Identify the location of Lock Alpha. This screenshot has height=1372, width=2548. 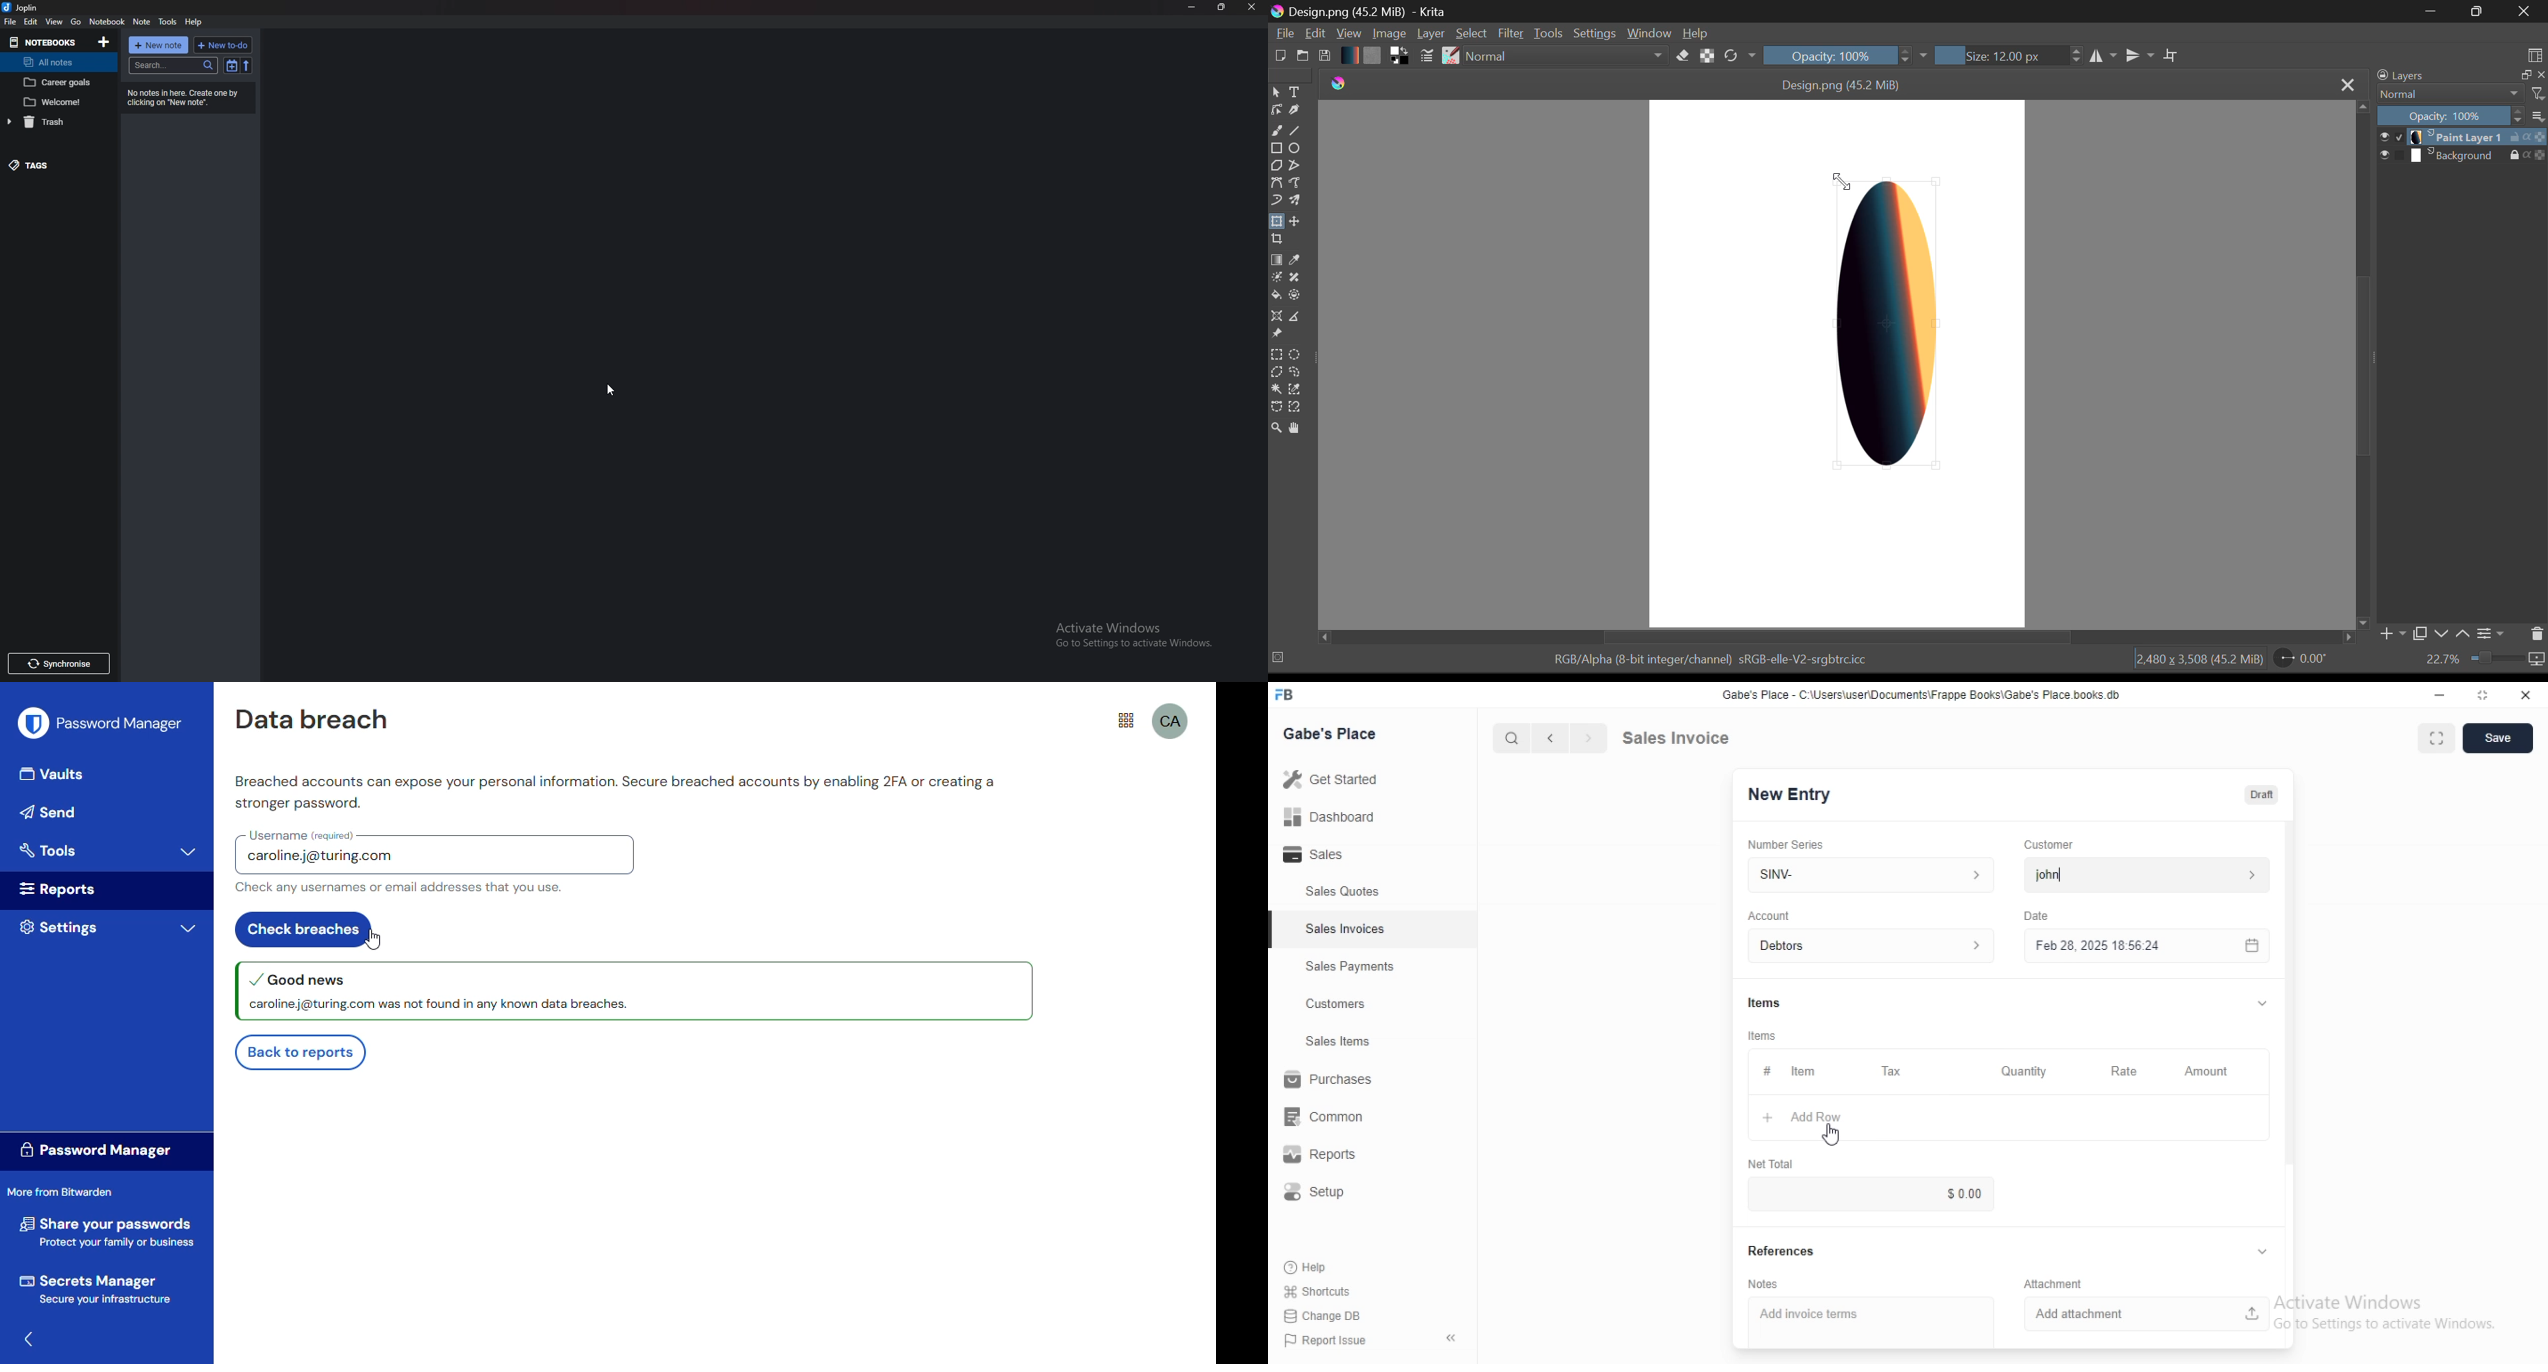
(1707, 55).